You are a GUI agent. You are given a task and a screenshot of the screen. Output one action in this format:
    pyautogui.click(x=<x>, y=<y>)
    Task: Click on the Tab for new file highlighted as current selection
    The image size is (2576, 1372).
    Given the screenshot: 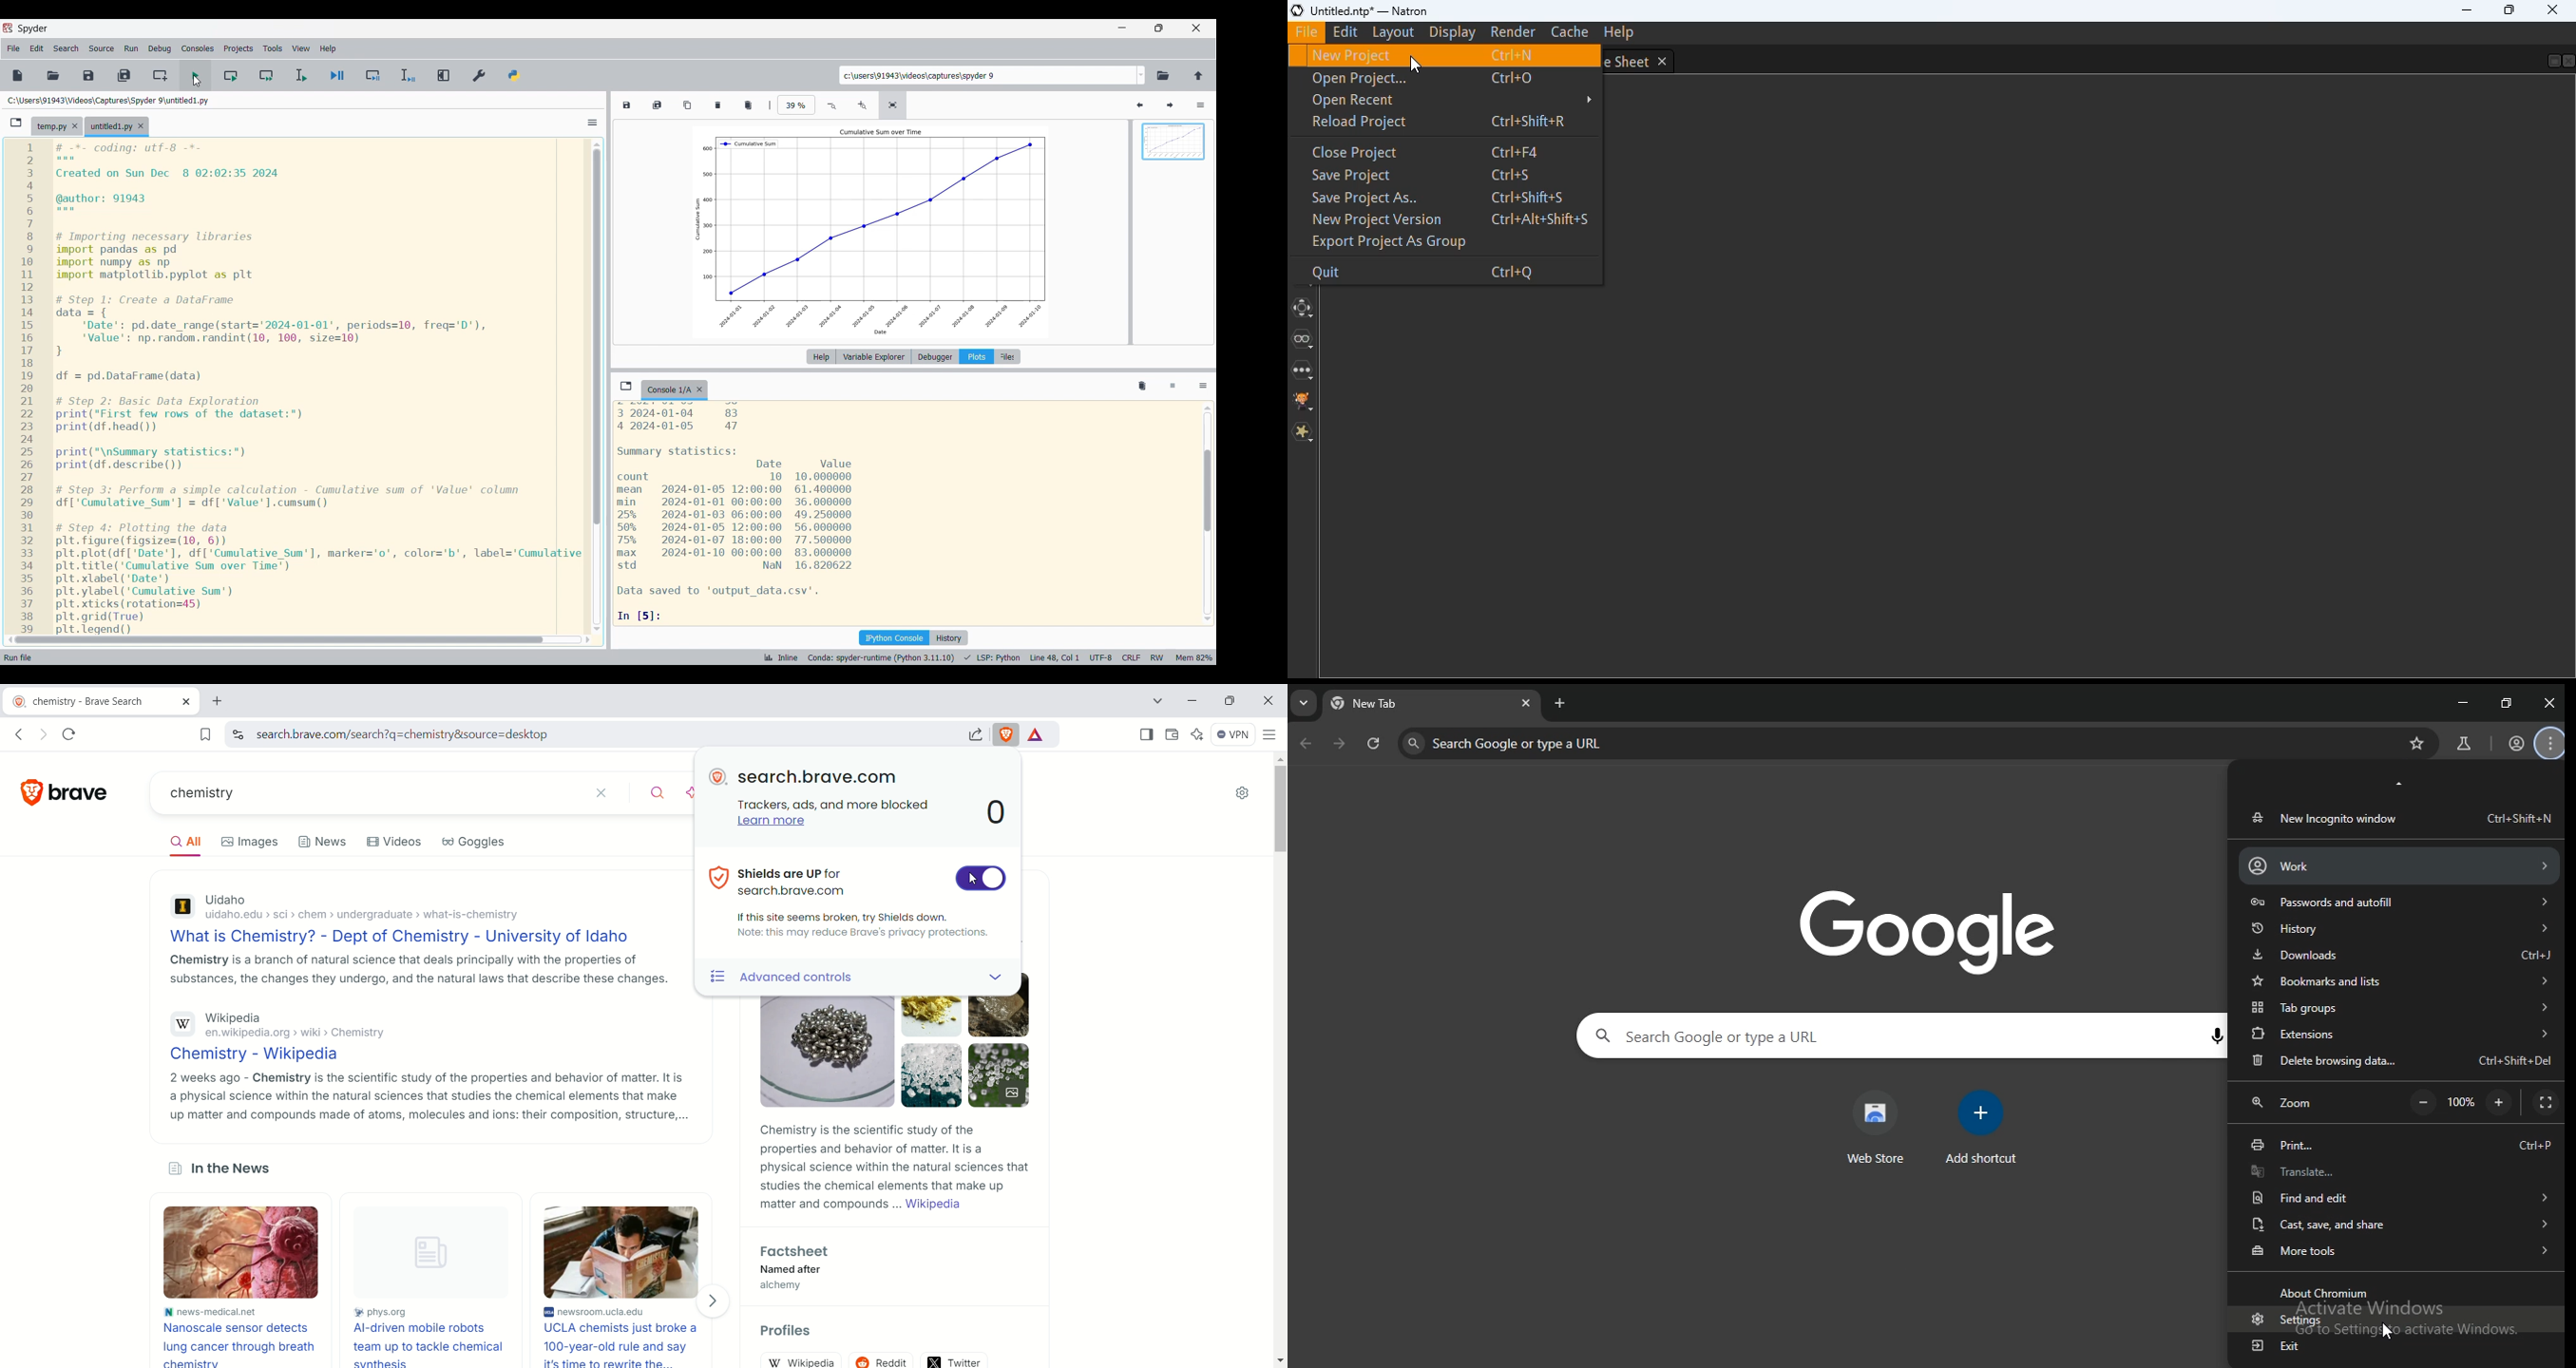 What is the action you would take?
    pyautogui.click(x=110, y=127)
    